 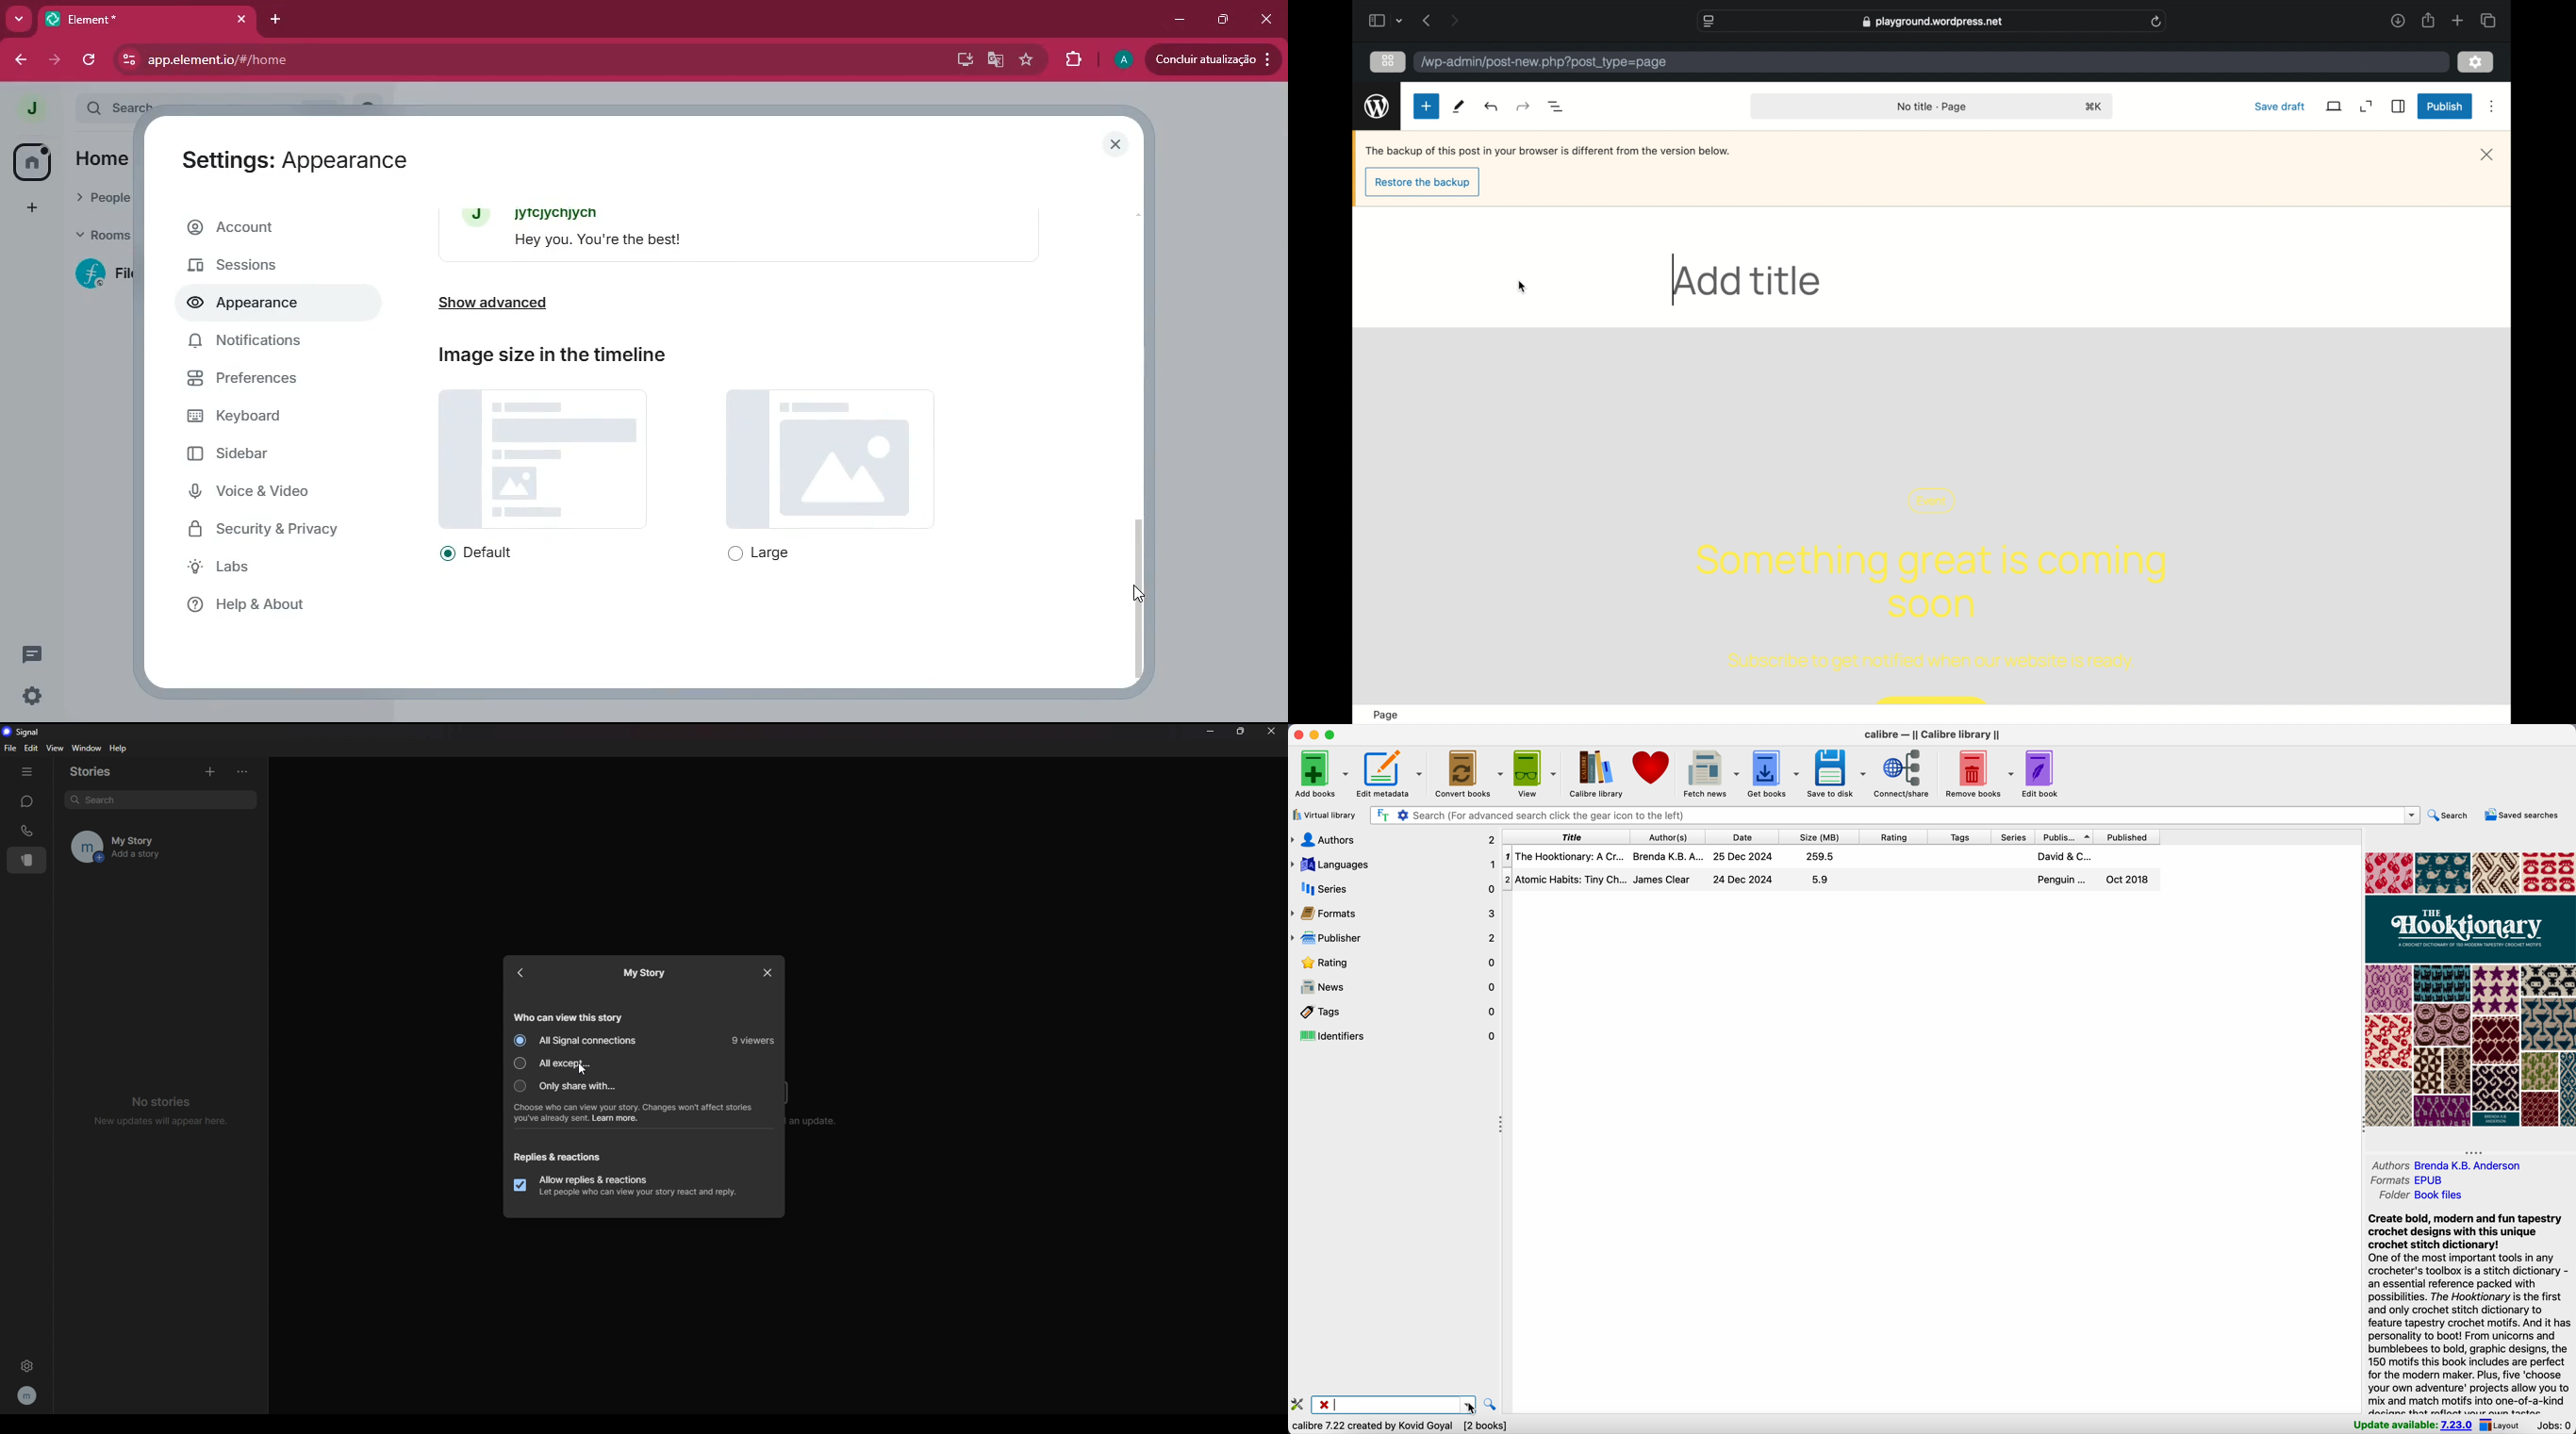 What do you see at coordinates (2501, 1425) in the screenshot?
I see `layout` at bounding box center [2501, 1425].